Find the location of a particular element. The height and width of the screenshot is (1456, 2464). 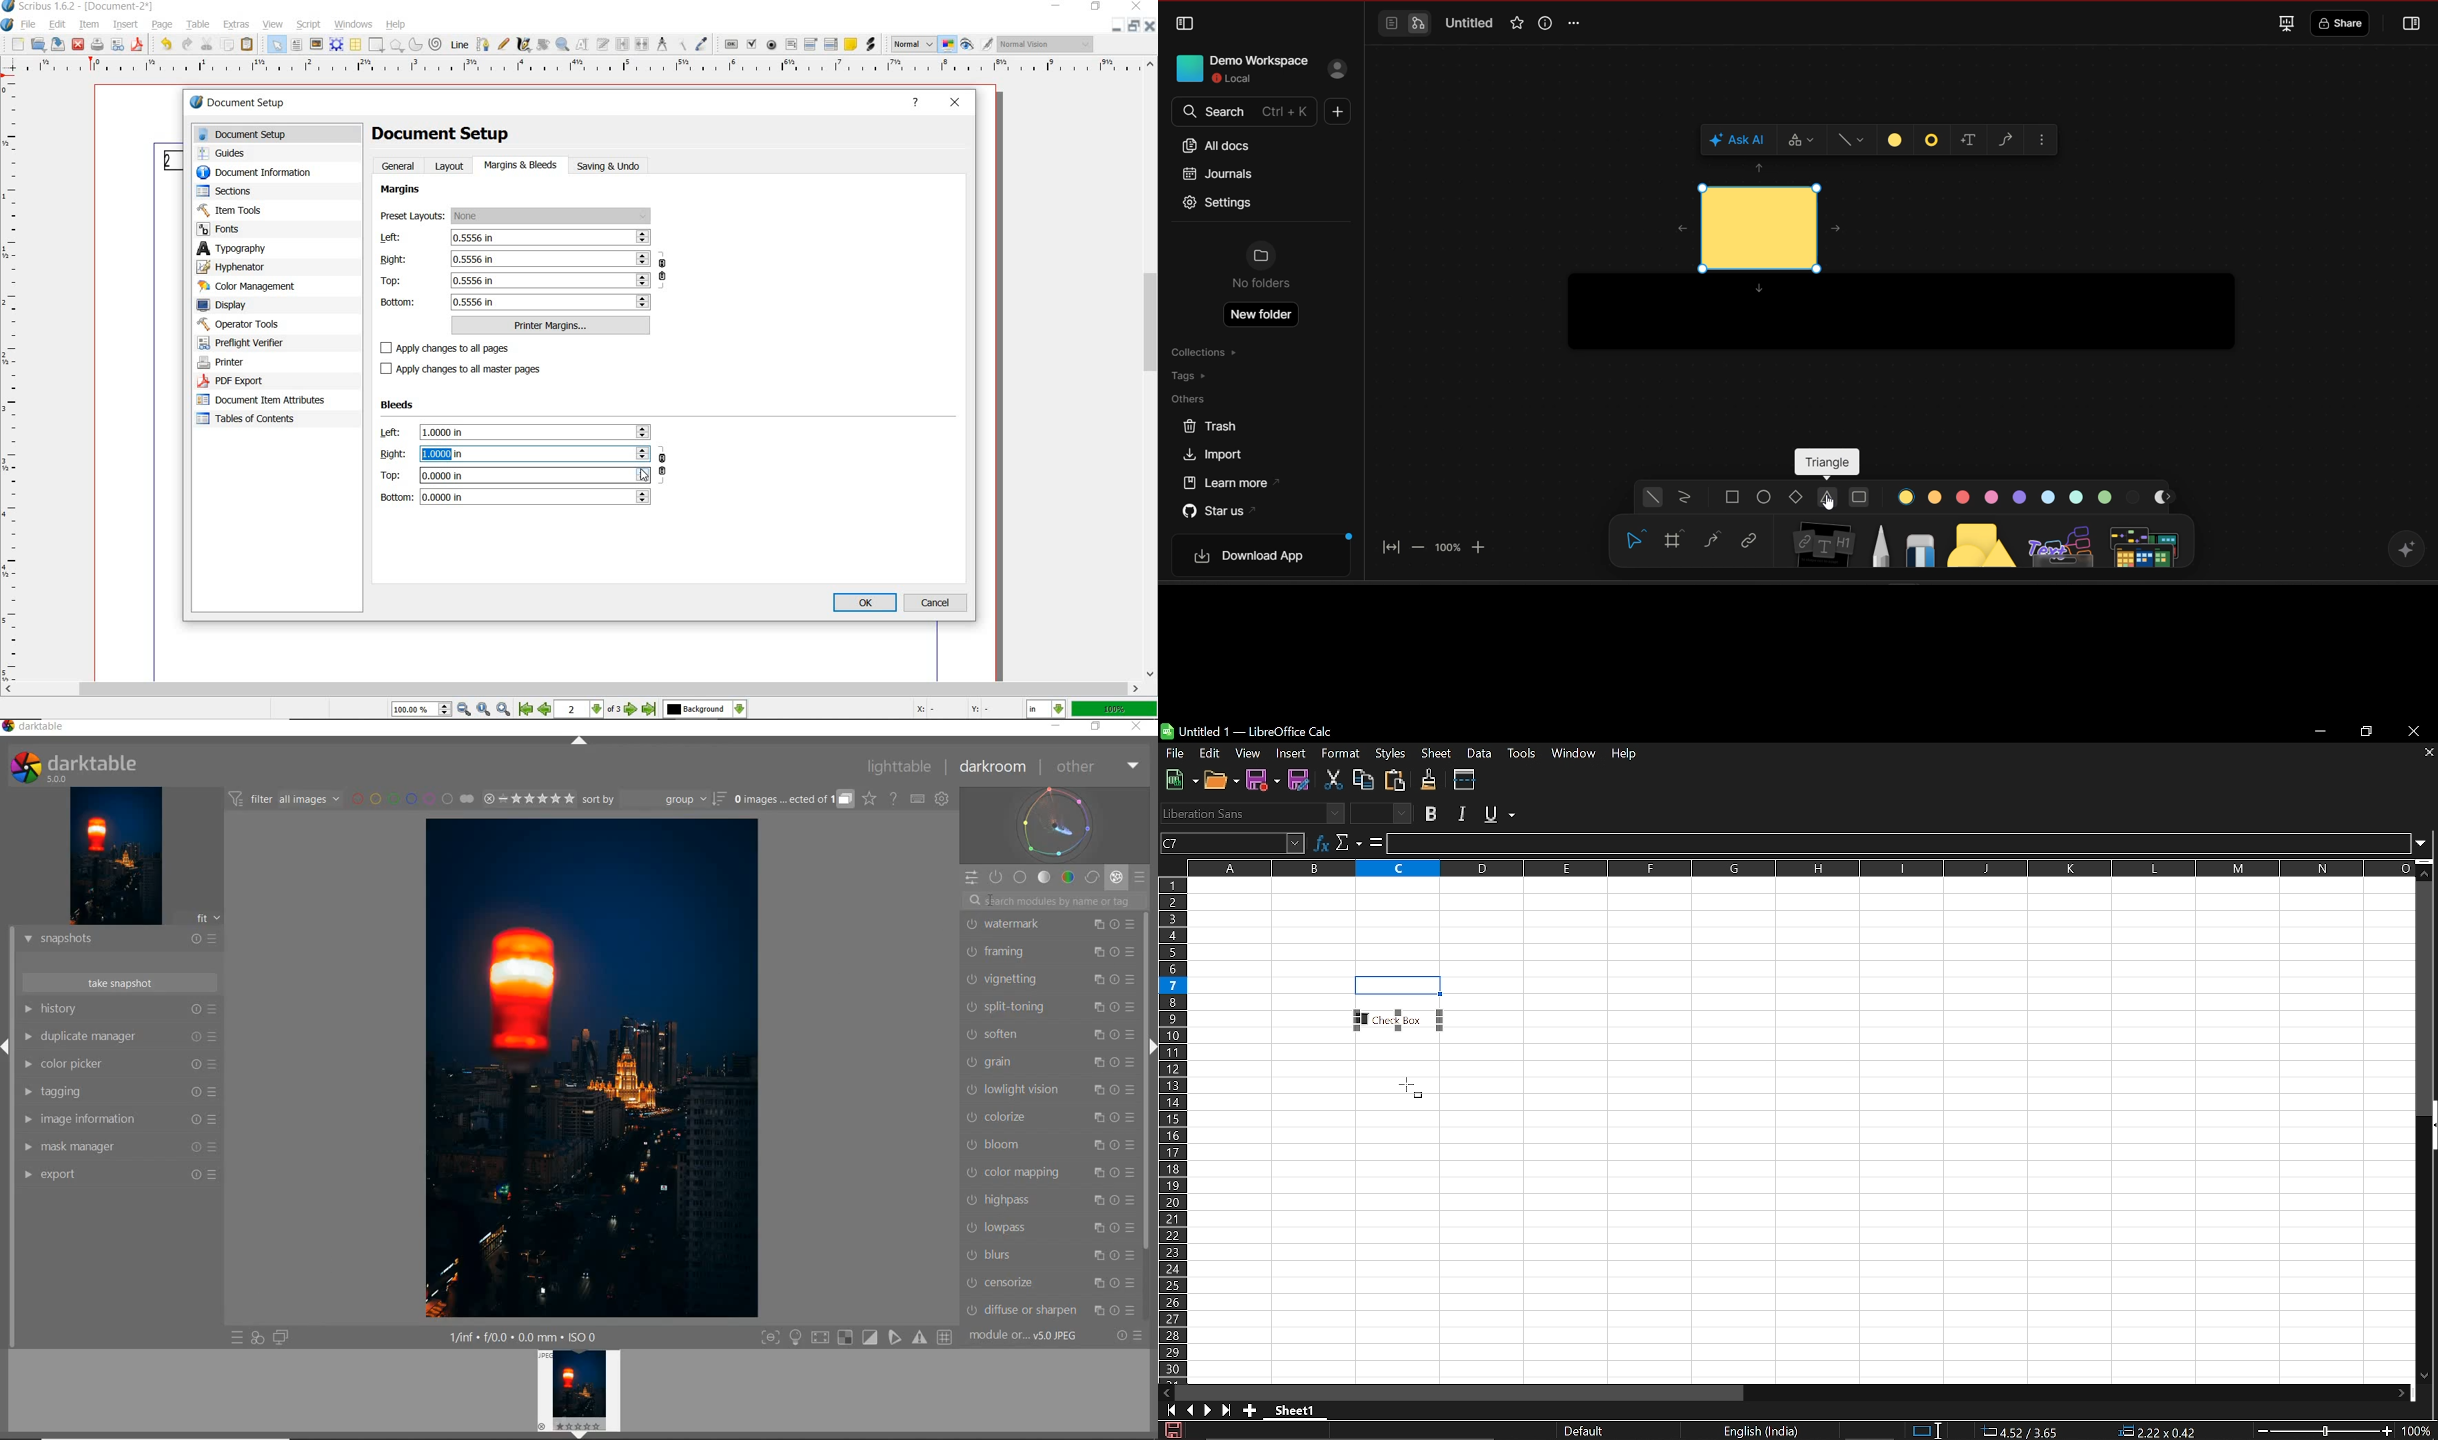

move right is located at coordinates (1837, 229).